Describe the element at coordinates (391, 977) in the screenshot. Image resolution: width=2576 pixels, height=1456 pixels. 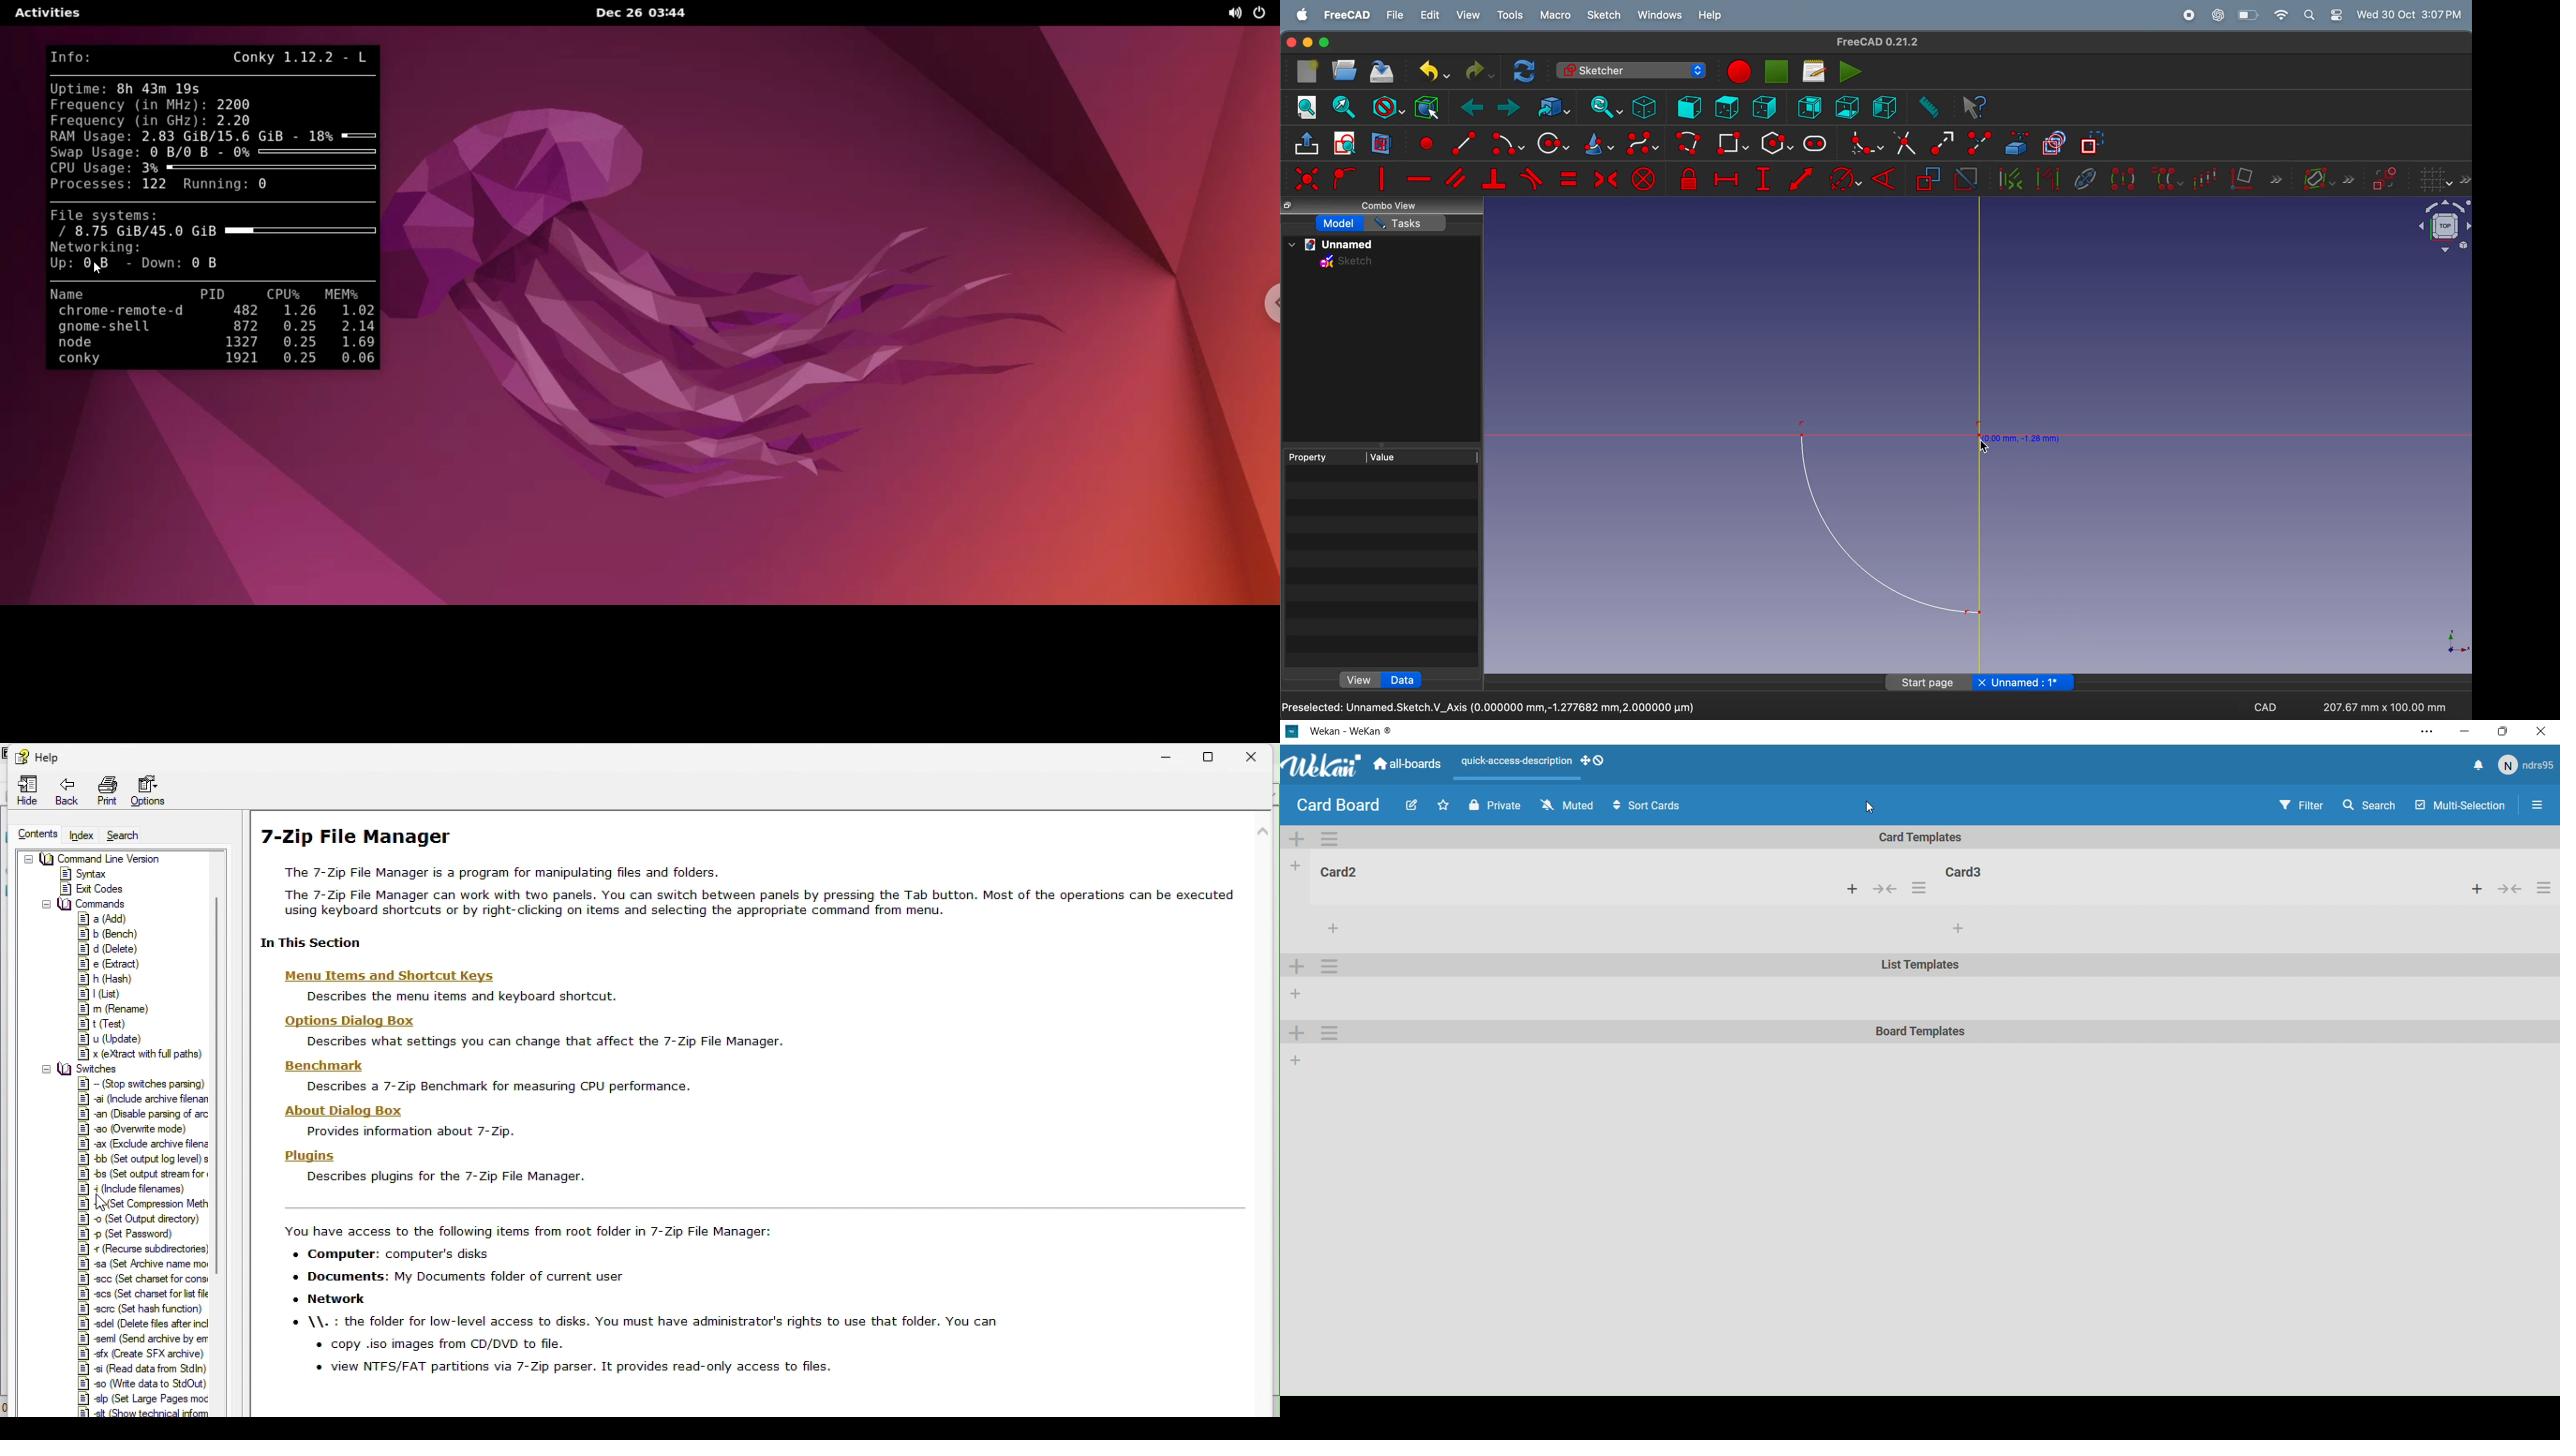
I see `menu items and shortcut` at that location.